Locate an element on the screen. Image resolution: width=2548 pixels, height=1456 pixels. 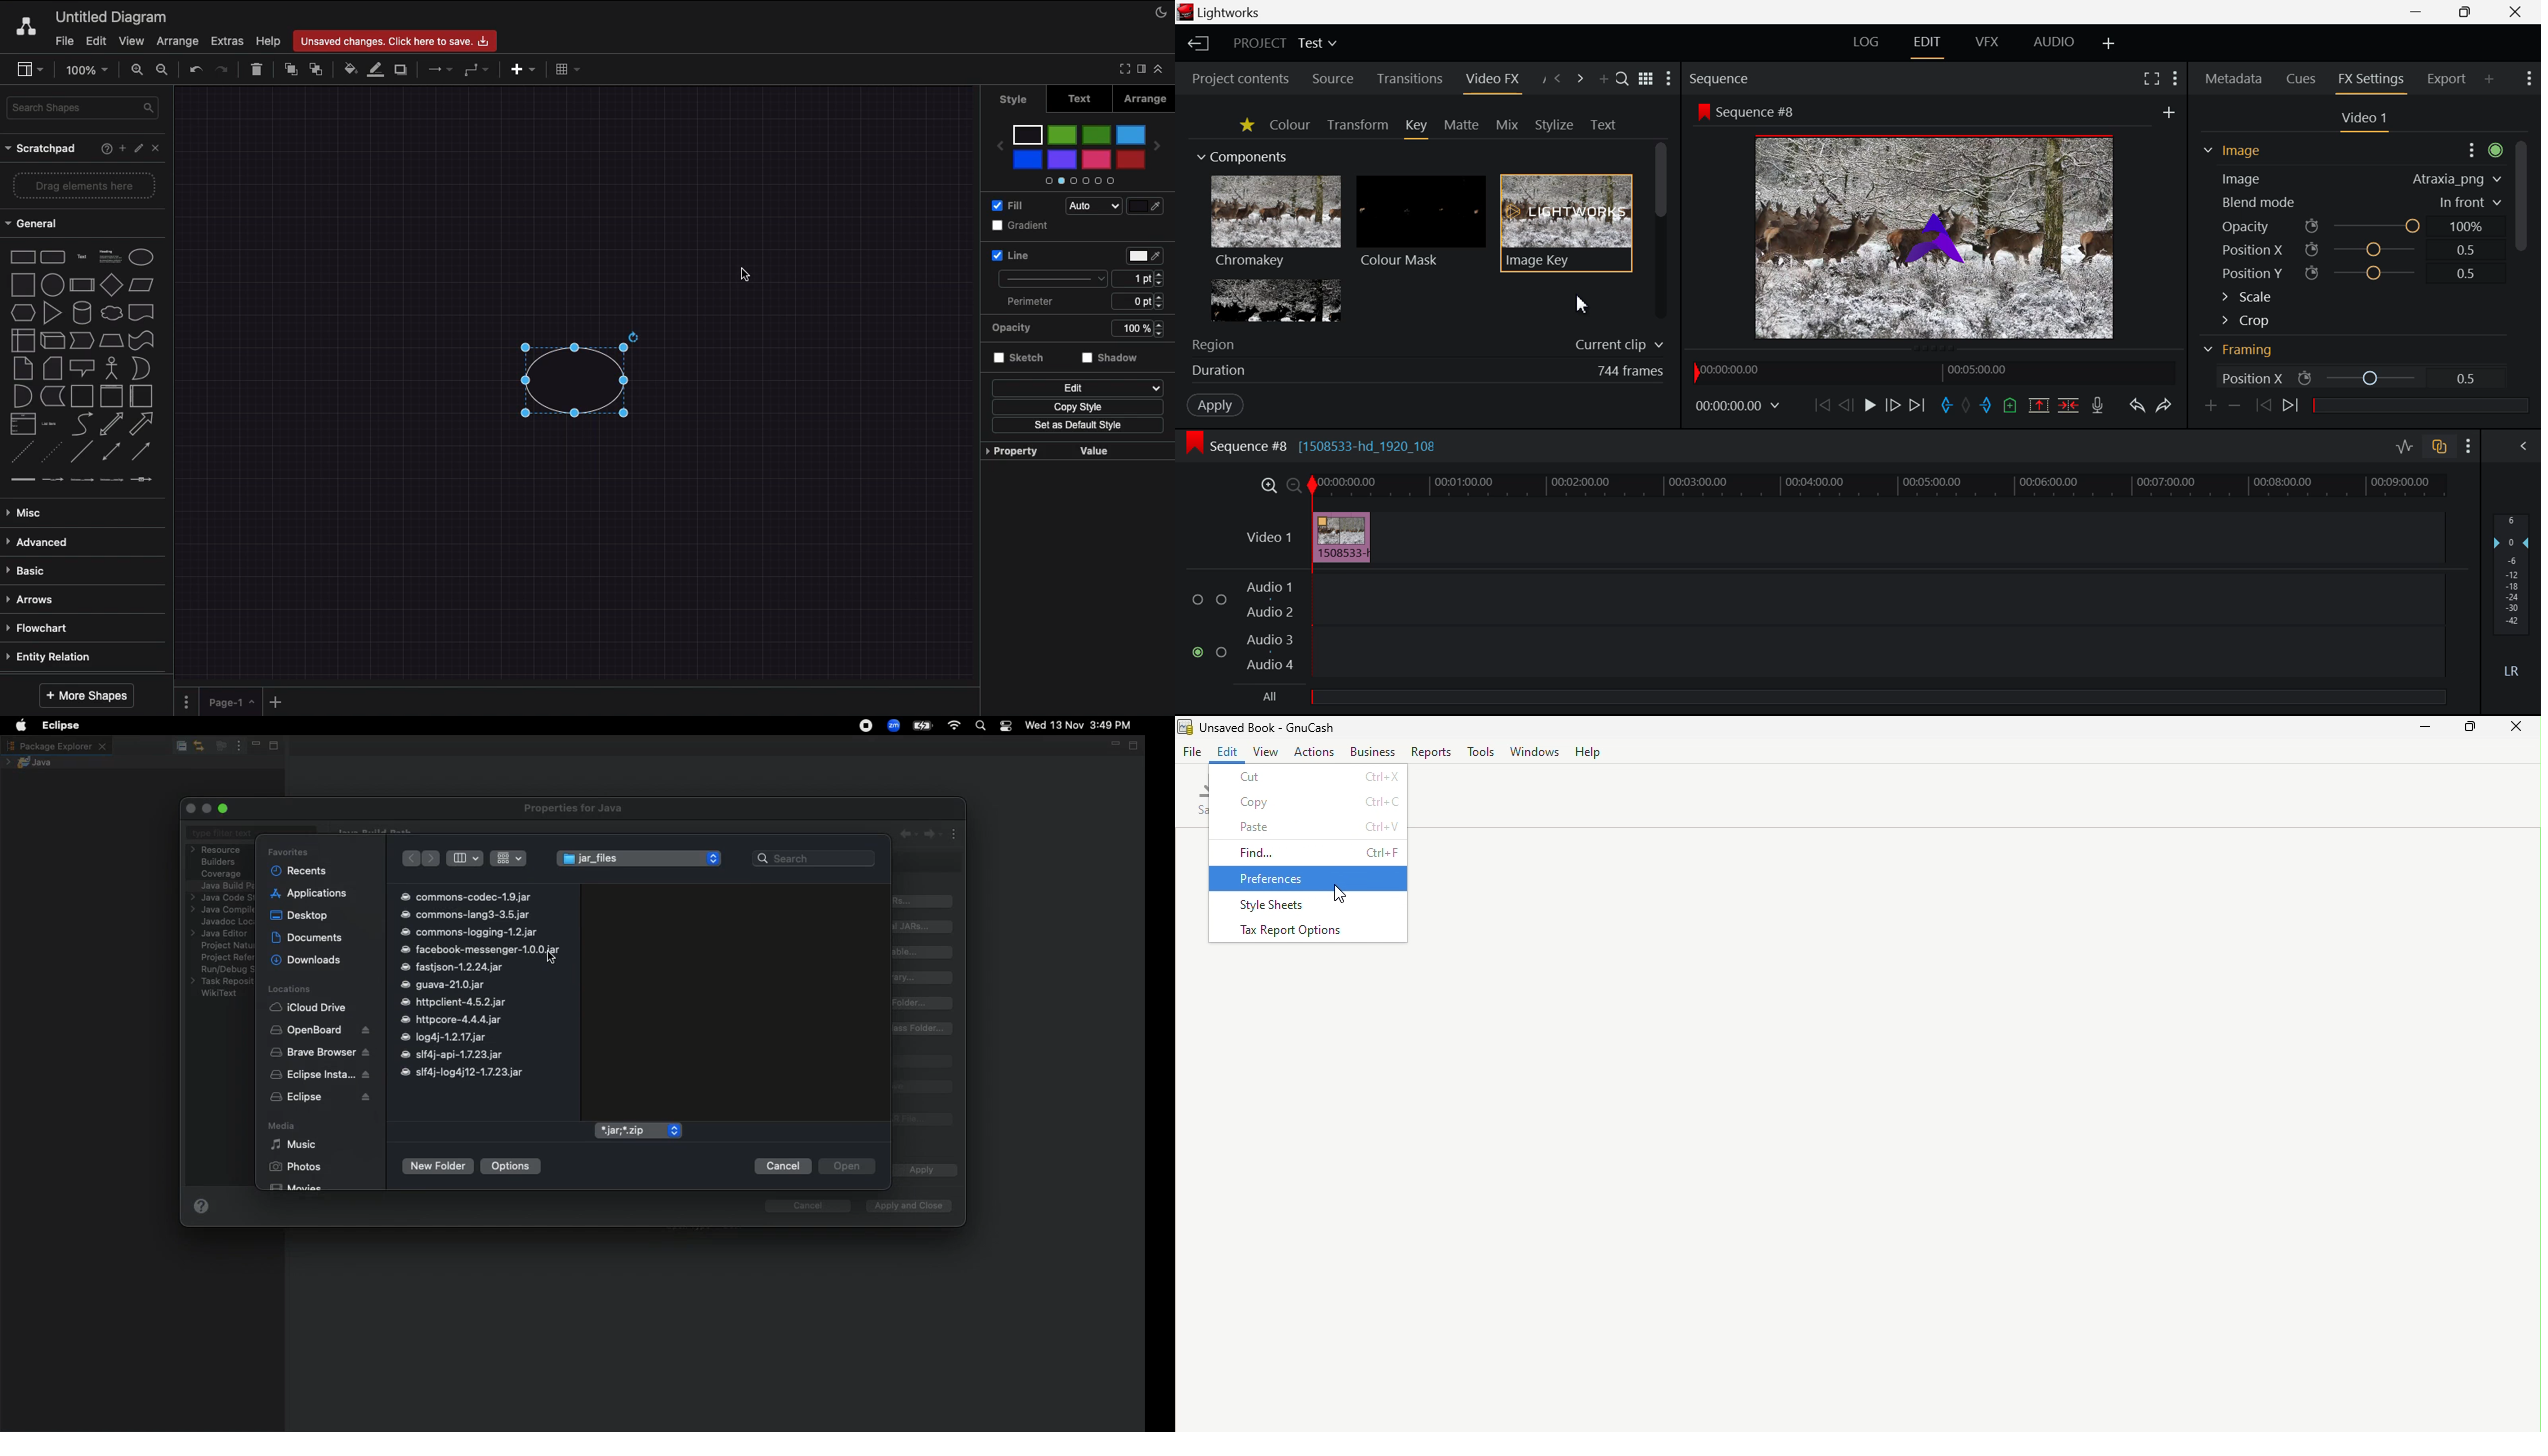
View is located at coordinates (132, 38).